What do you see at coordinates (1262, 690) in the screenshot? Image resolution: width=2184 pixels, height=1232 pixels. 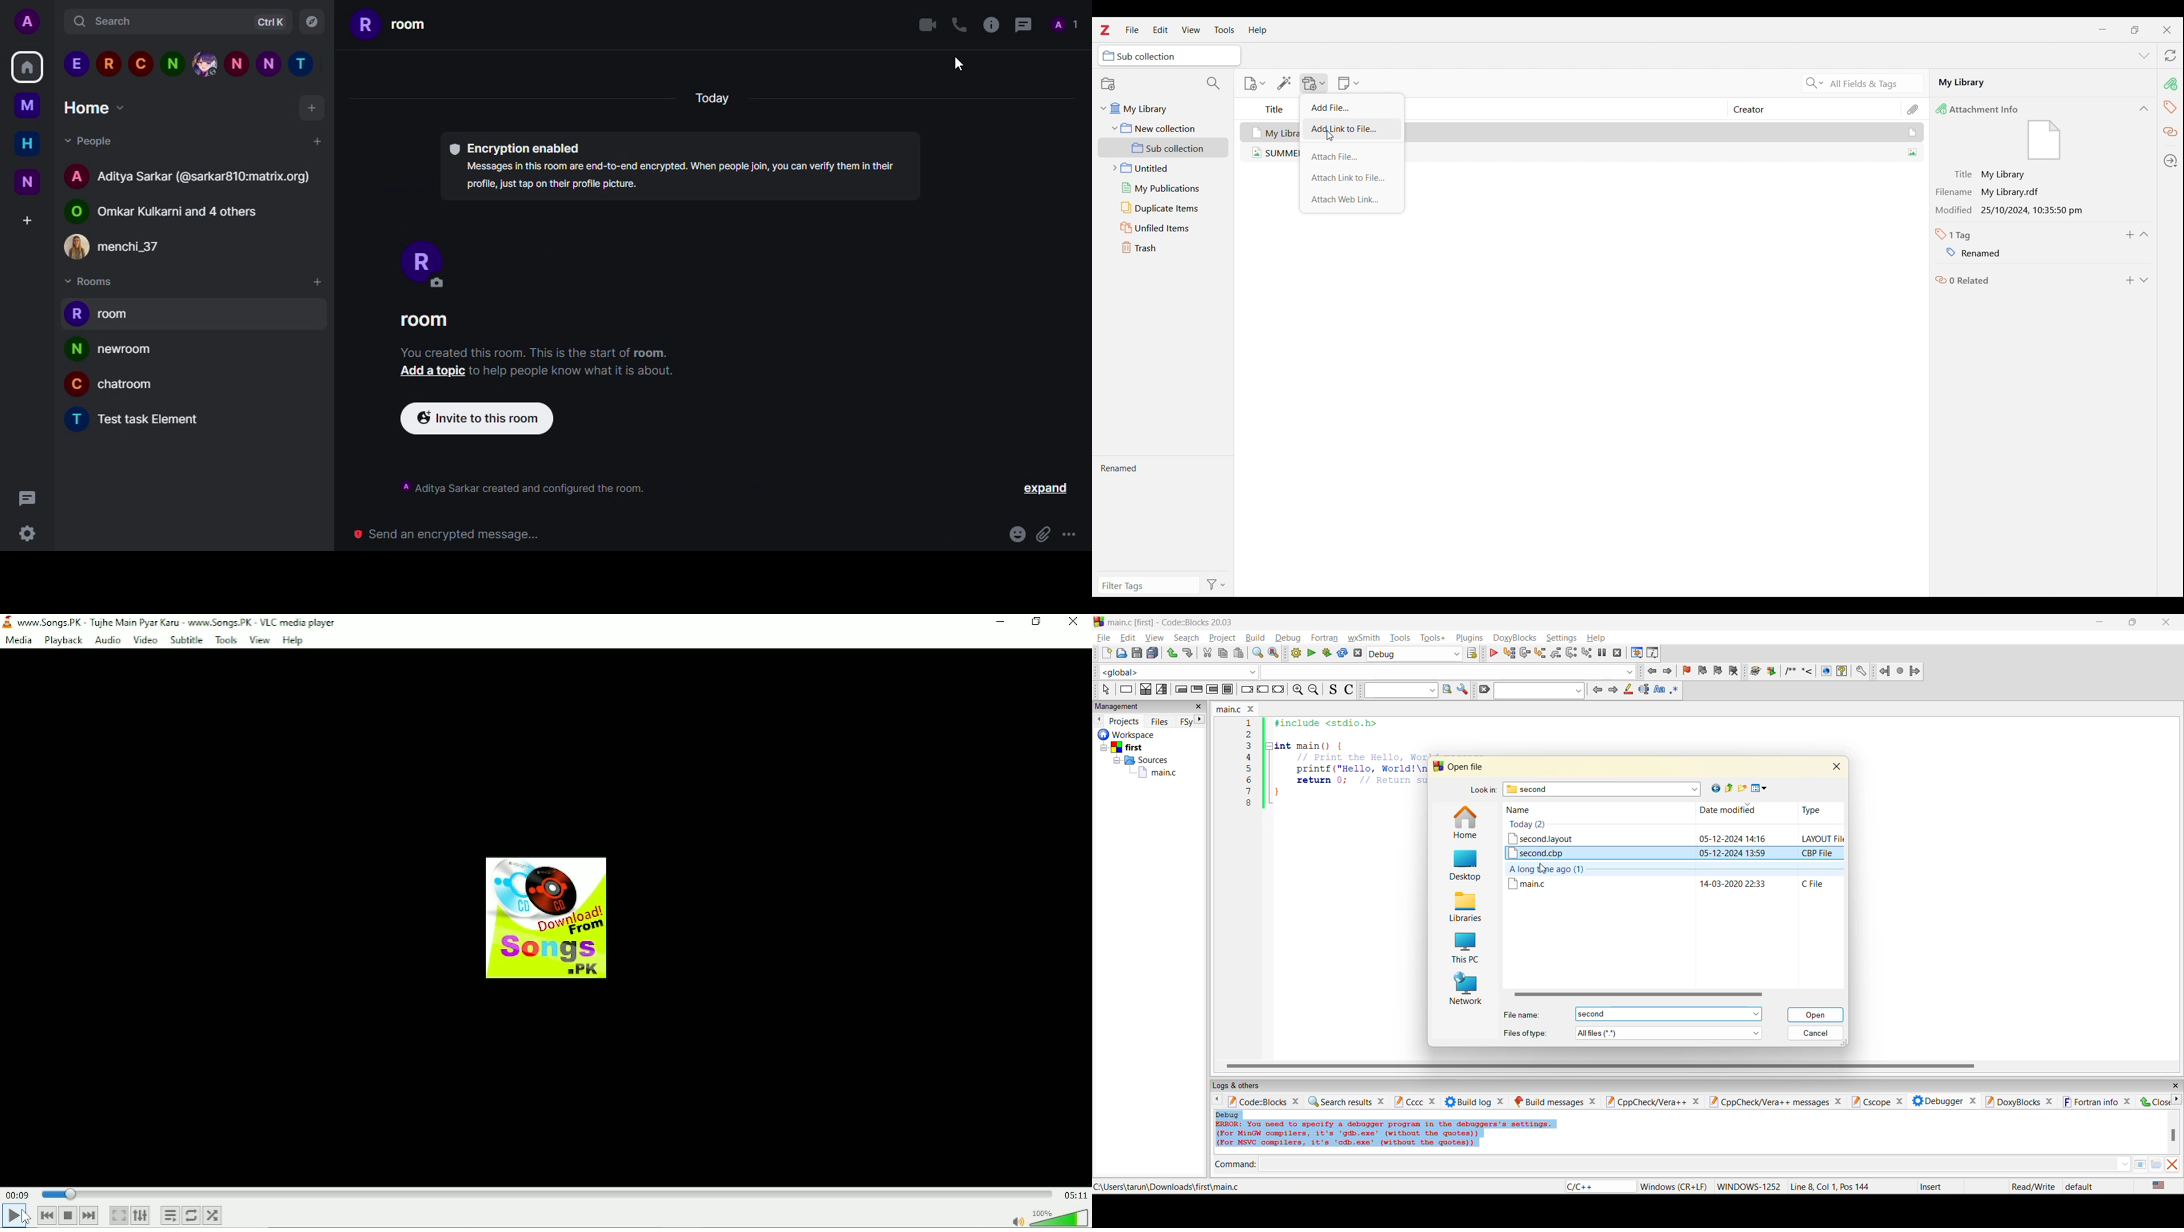 I see `continue instruction` at bounding box center [1262, 690].